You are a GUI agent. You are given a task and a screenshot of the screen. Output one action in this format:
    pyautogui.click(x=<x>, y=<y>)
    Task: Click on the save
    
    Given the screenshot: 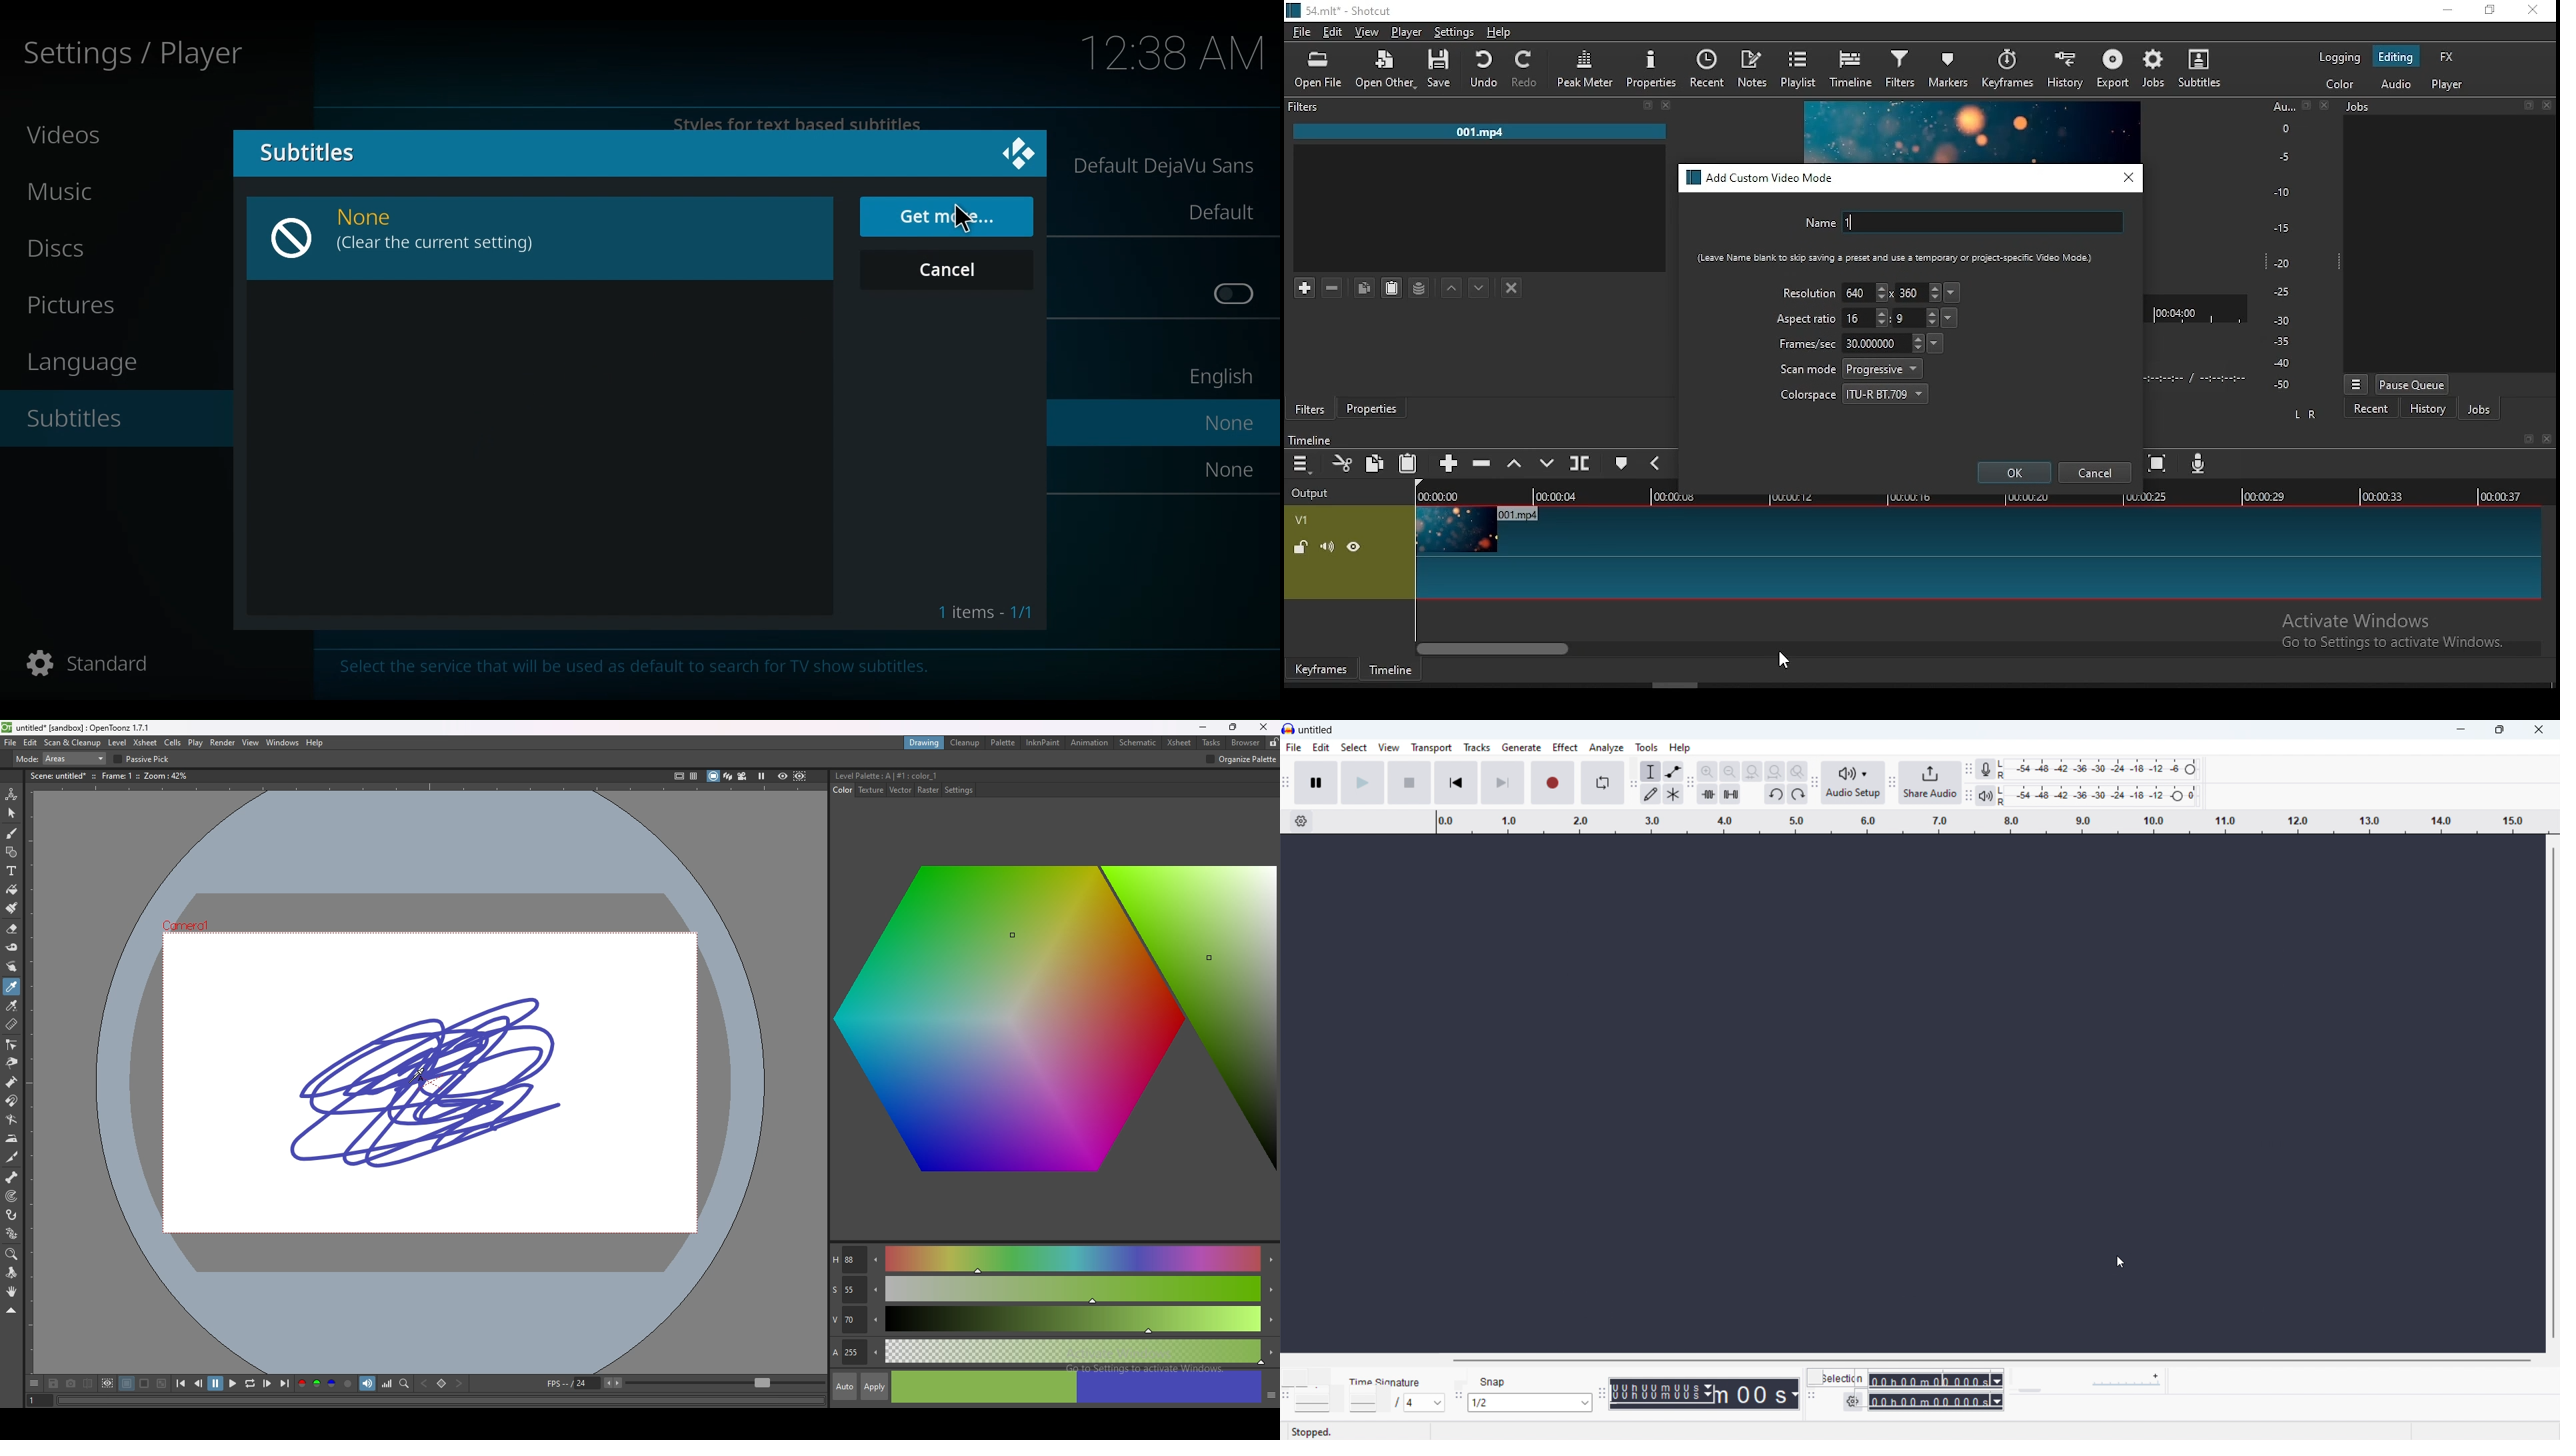 What is the action you would take?
    pyautogui.click(x=1444, y=69)
    